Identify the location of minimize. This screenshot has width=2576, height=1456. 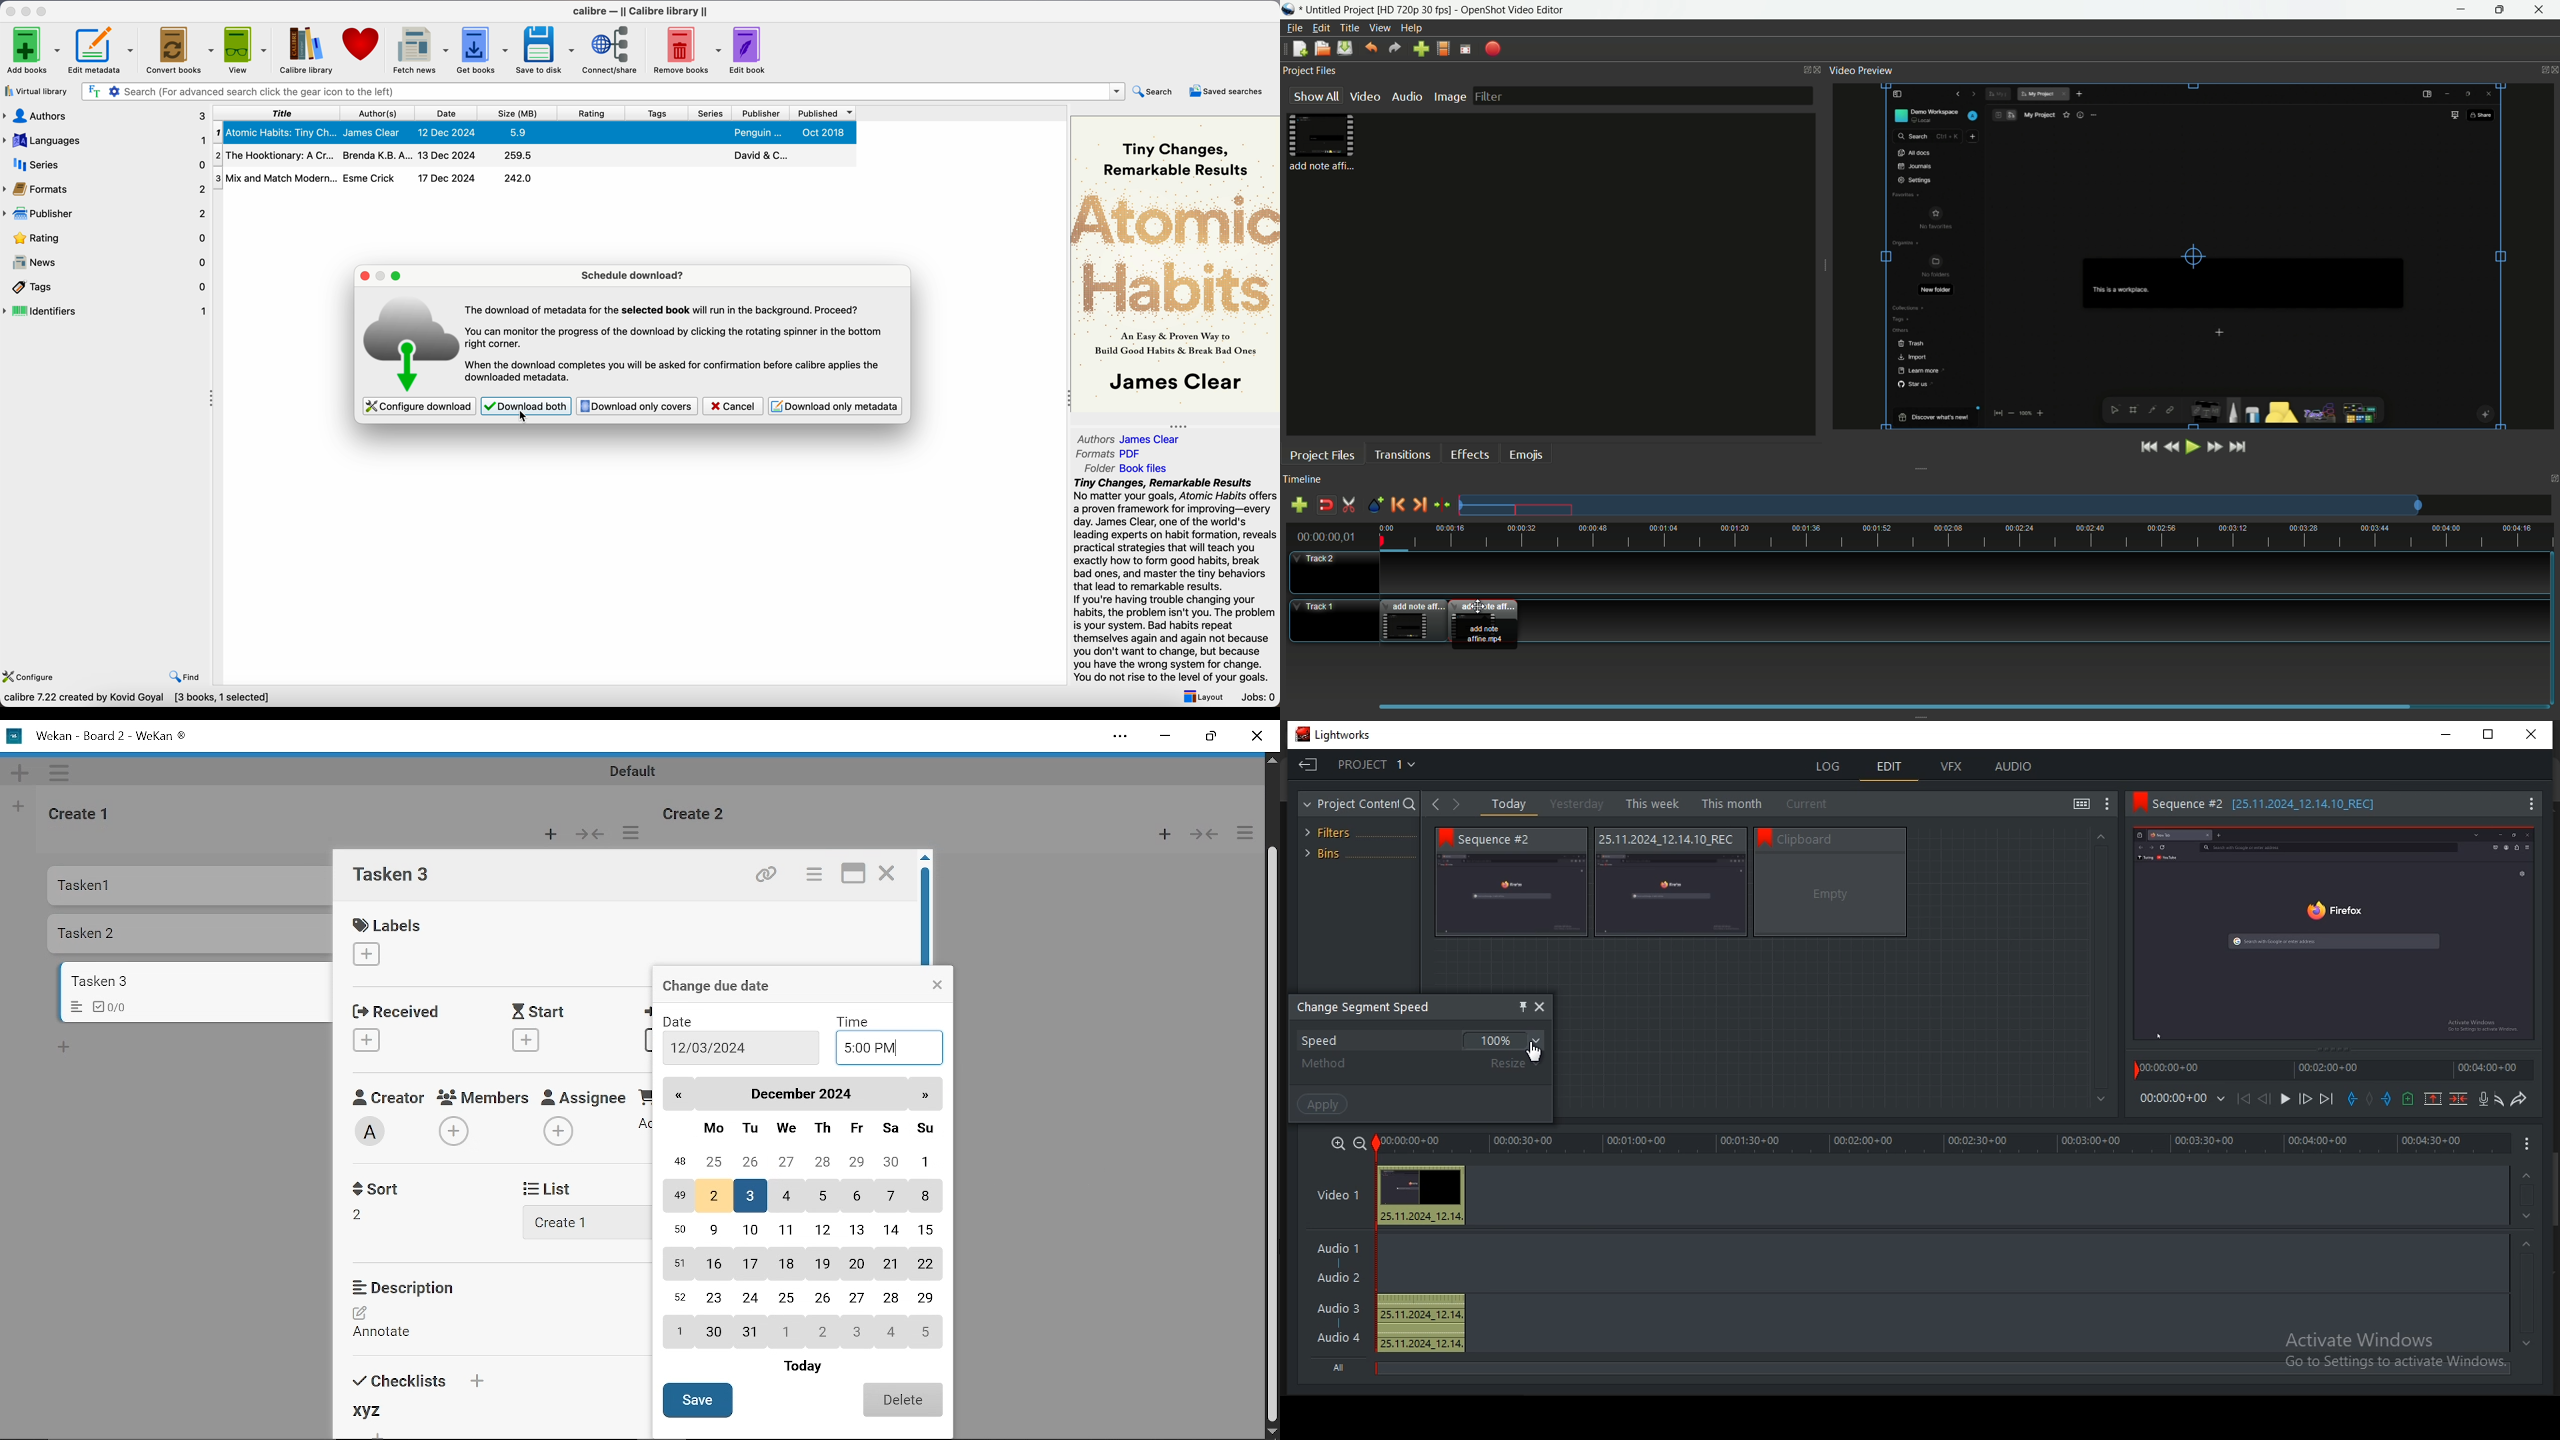
(2452, 733).